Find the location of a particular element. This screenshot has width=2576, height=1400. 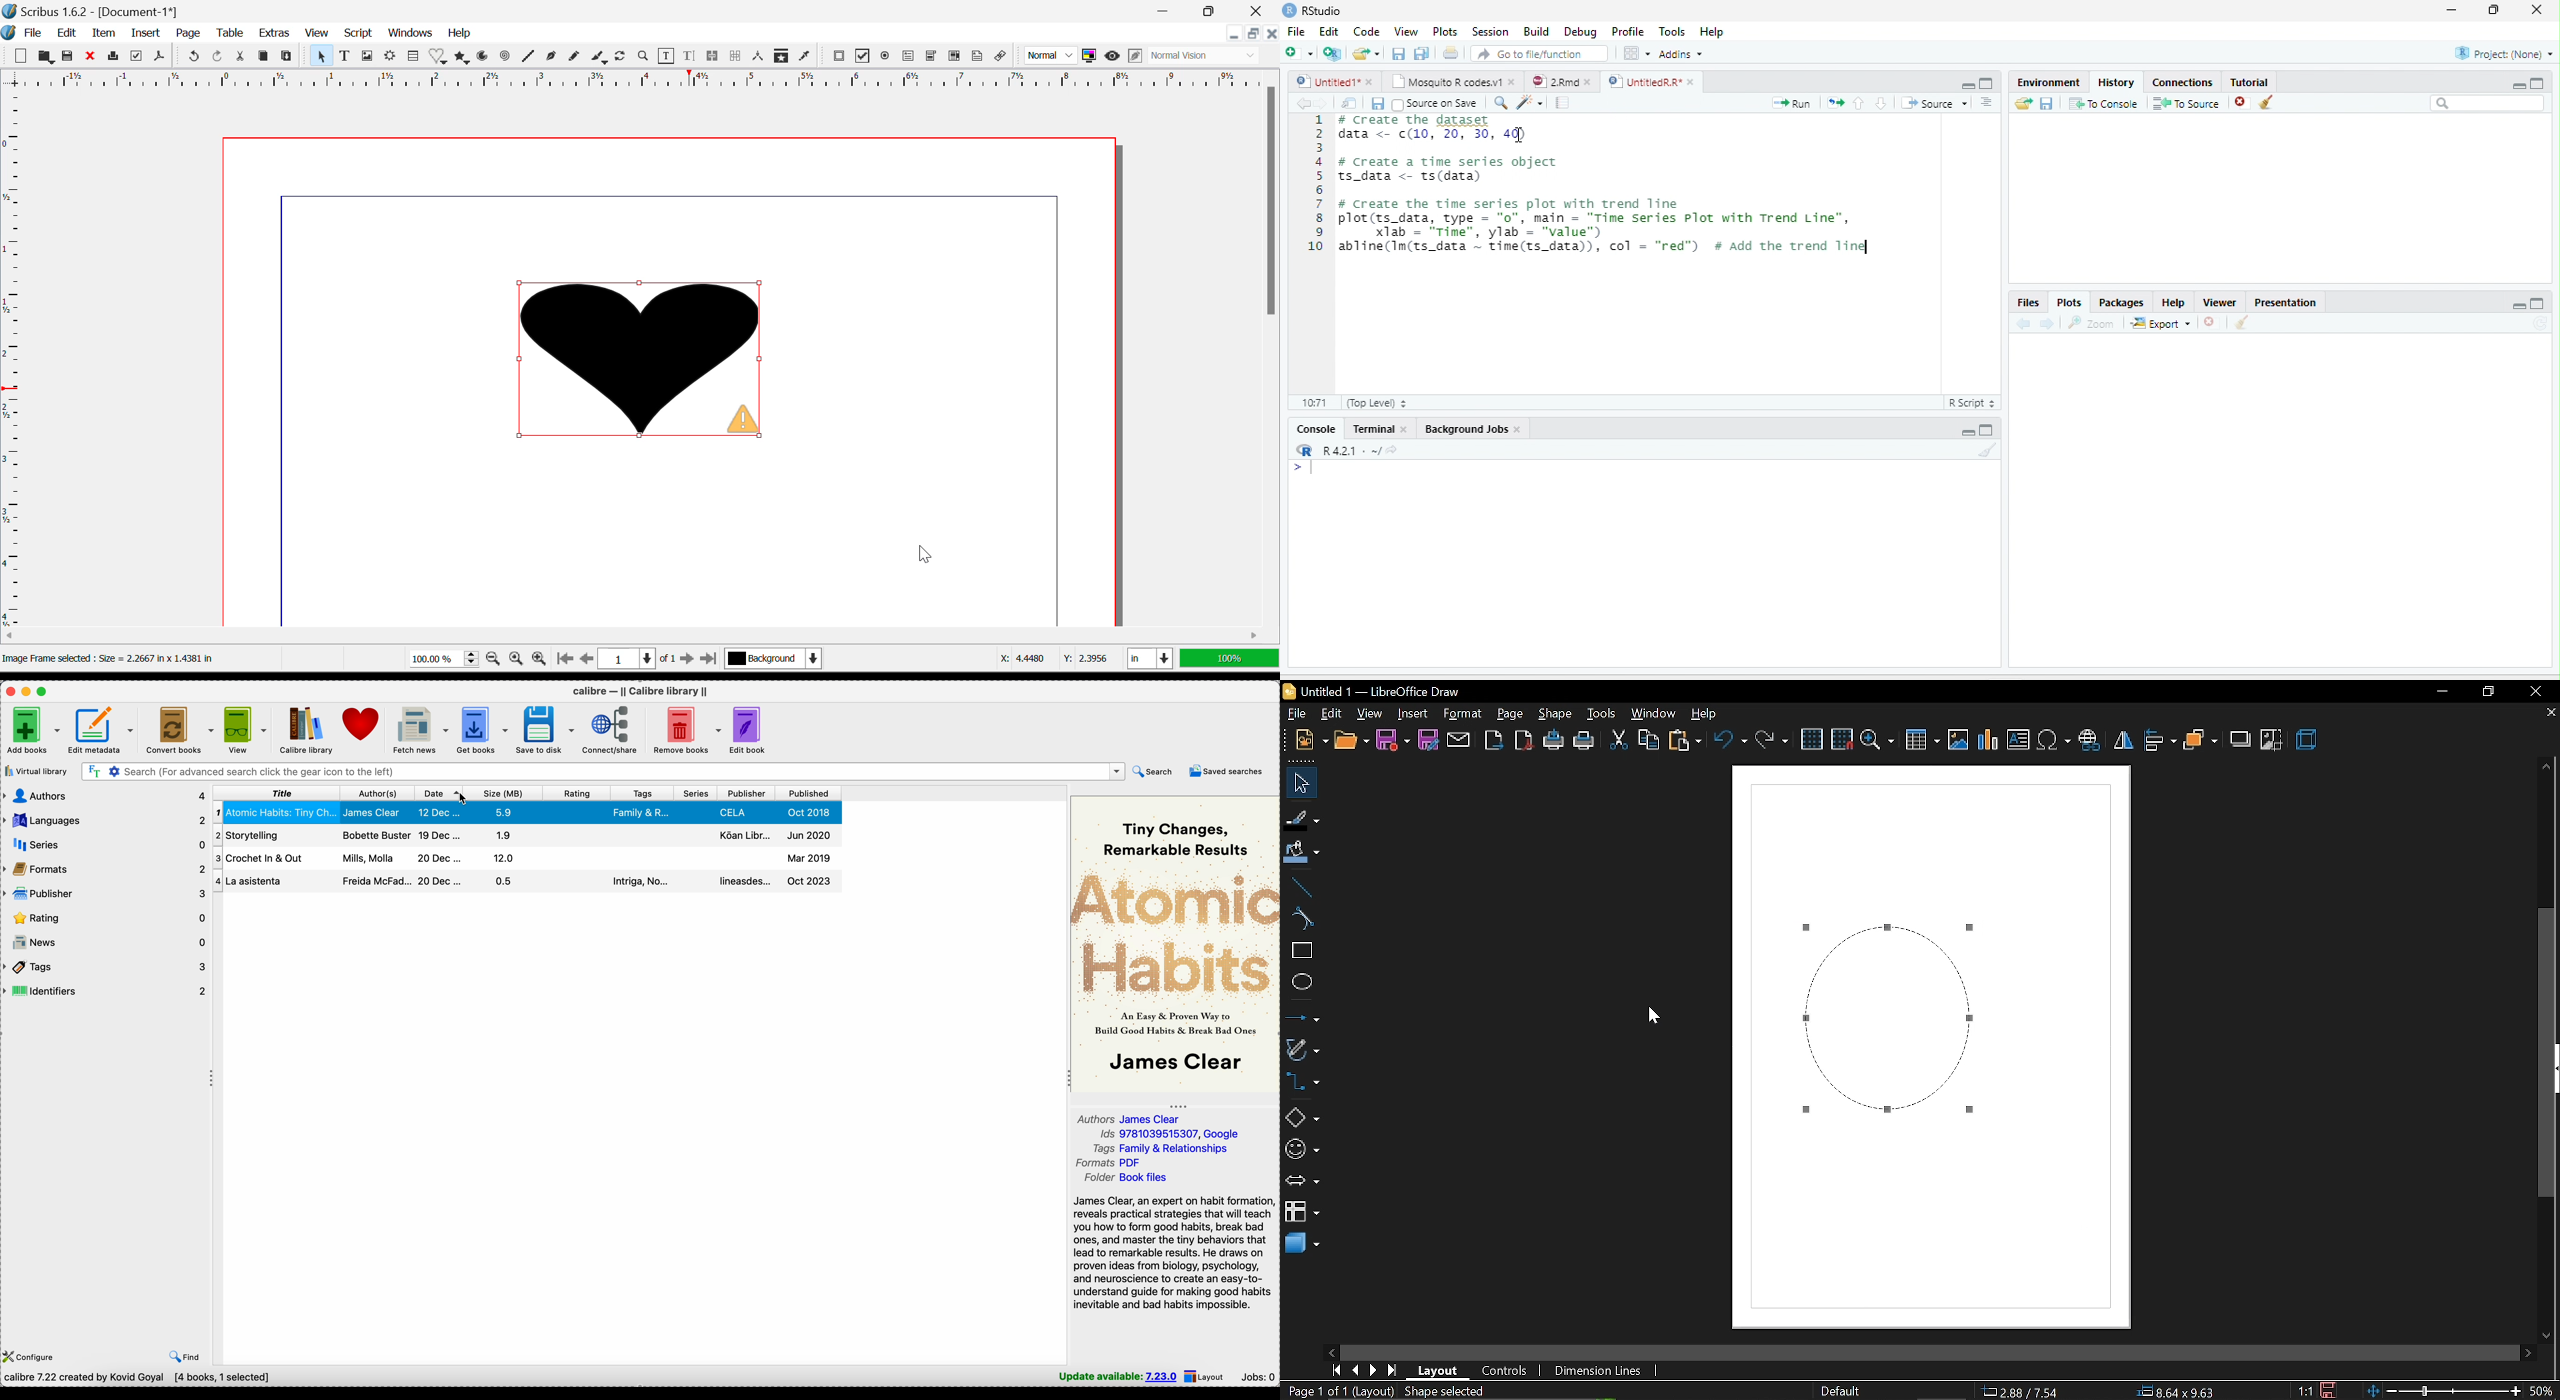

Help is located at coordinates (1711, 31).